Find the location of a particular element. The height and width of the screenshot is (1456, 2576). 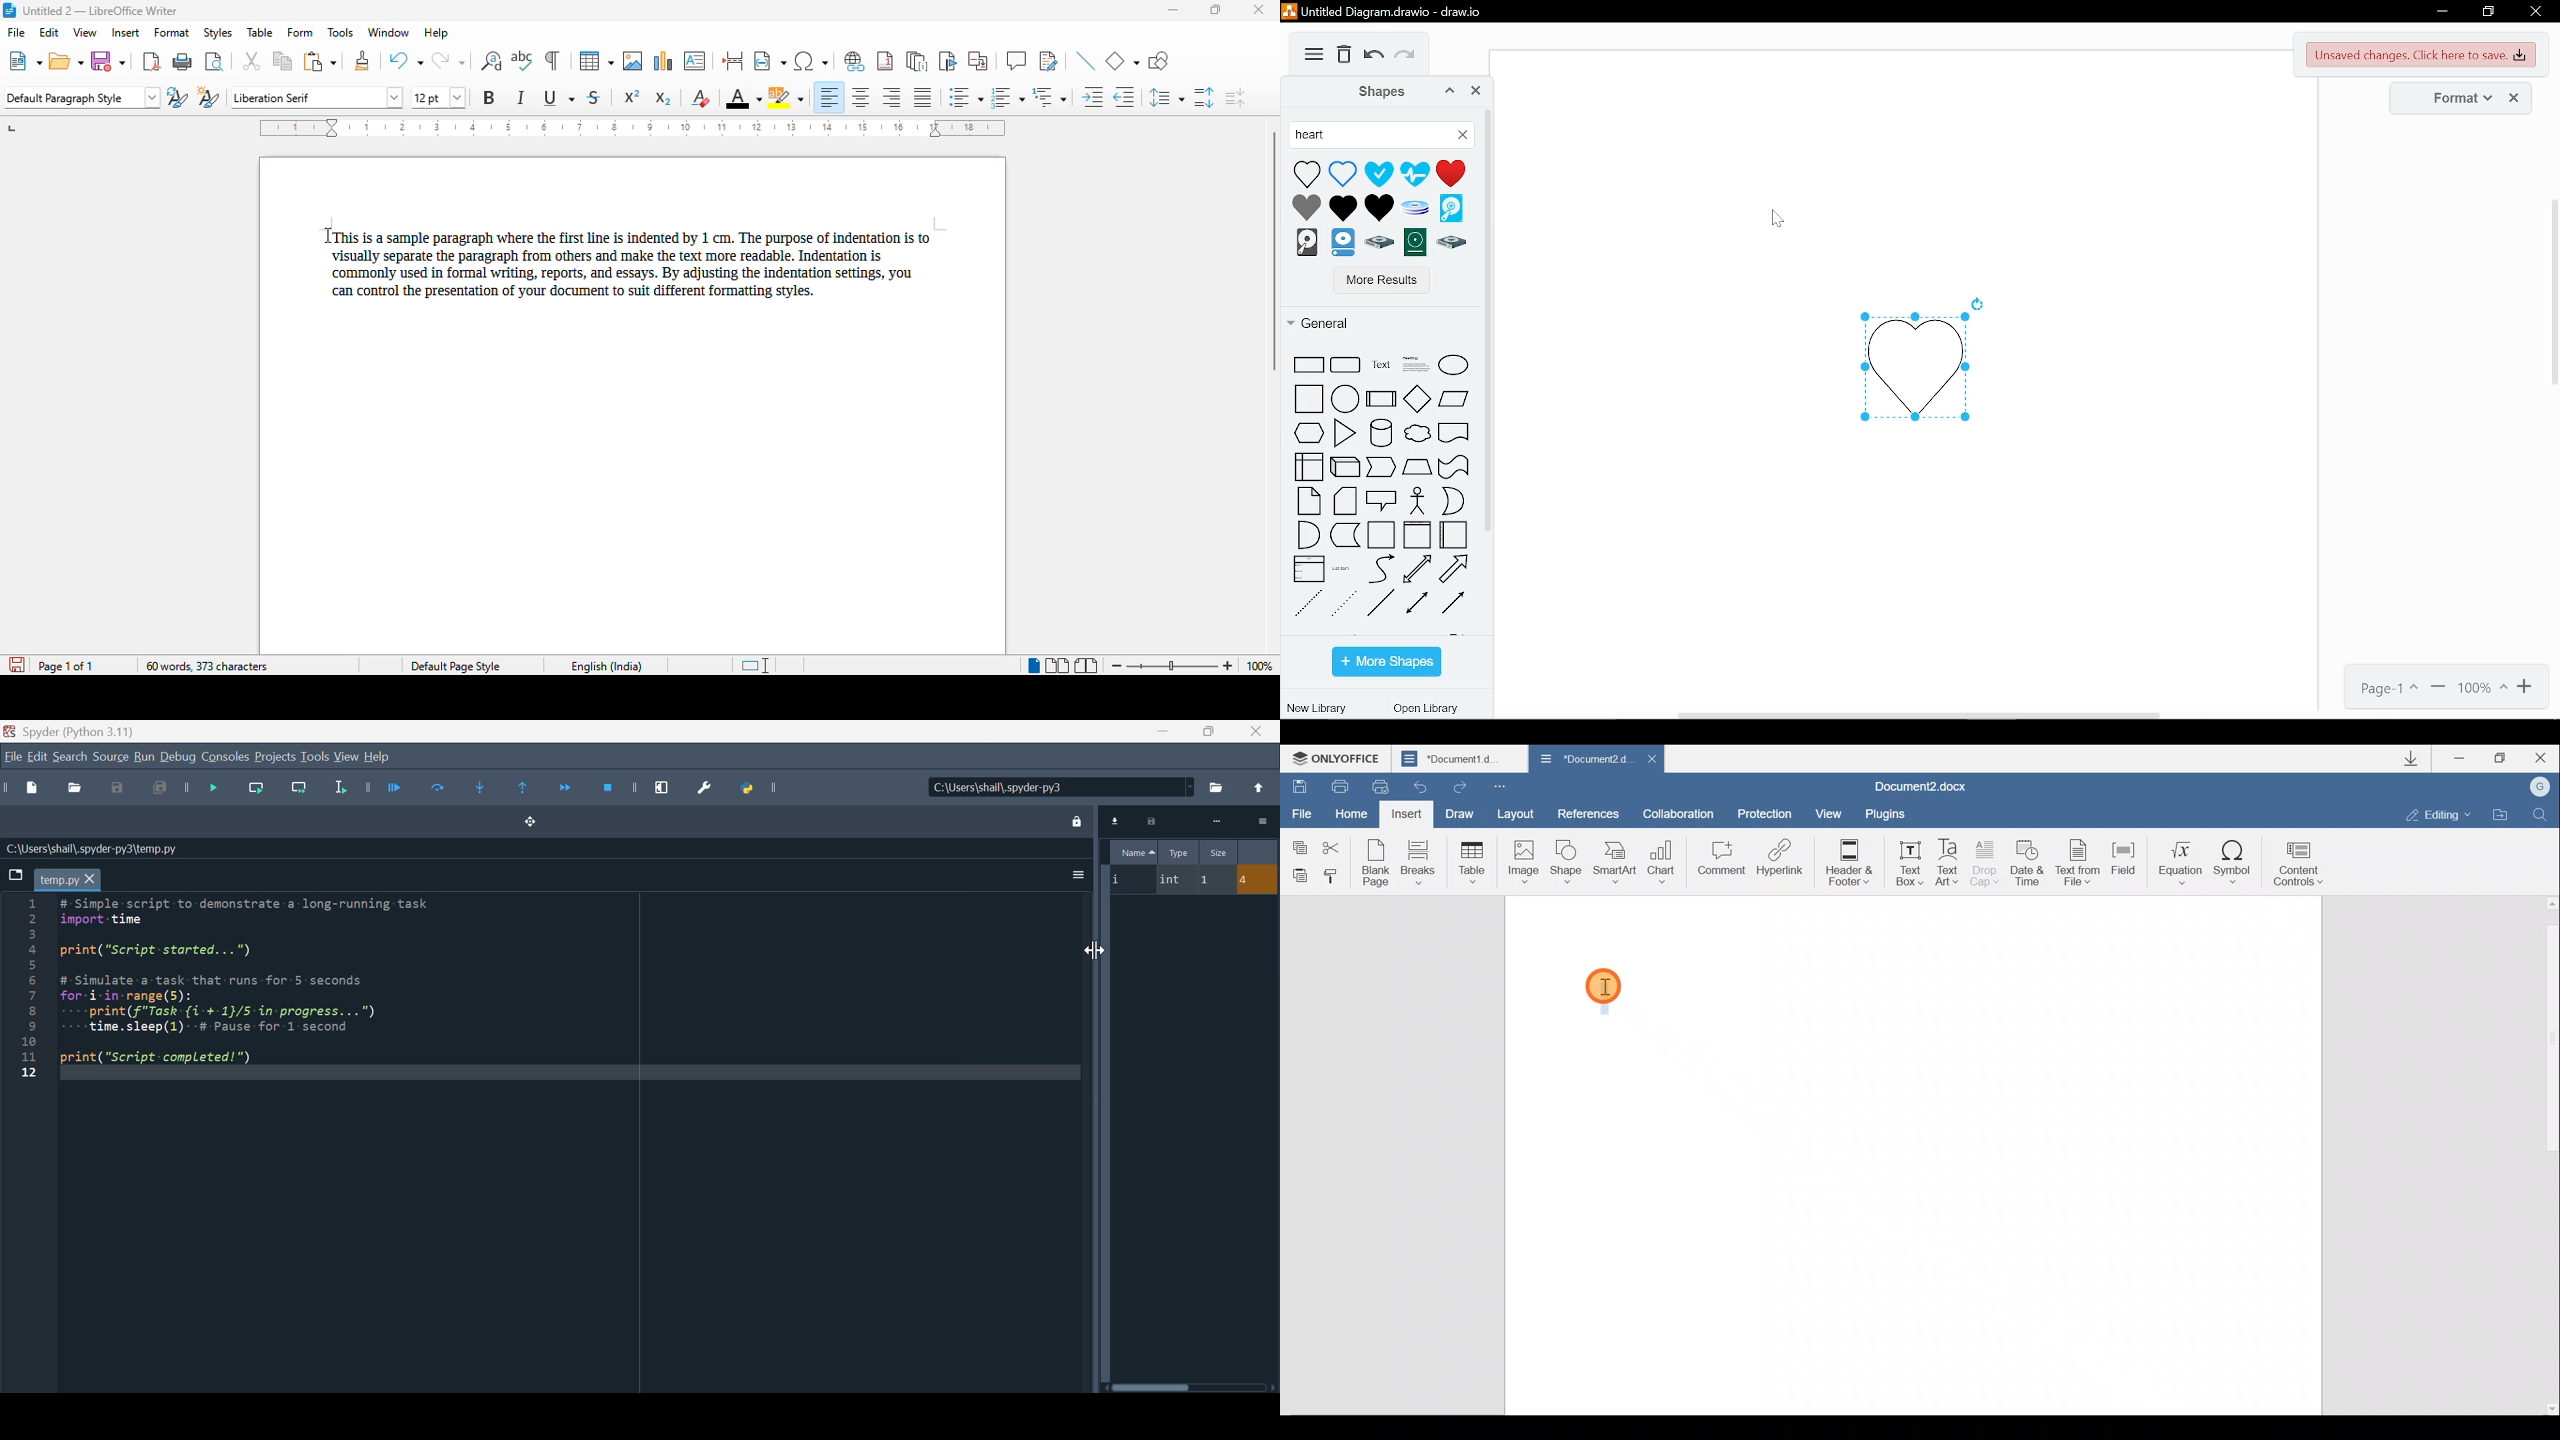

select outline format is located at coordinates (1050, 97).